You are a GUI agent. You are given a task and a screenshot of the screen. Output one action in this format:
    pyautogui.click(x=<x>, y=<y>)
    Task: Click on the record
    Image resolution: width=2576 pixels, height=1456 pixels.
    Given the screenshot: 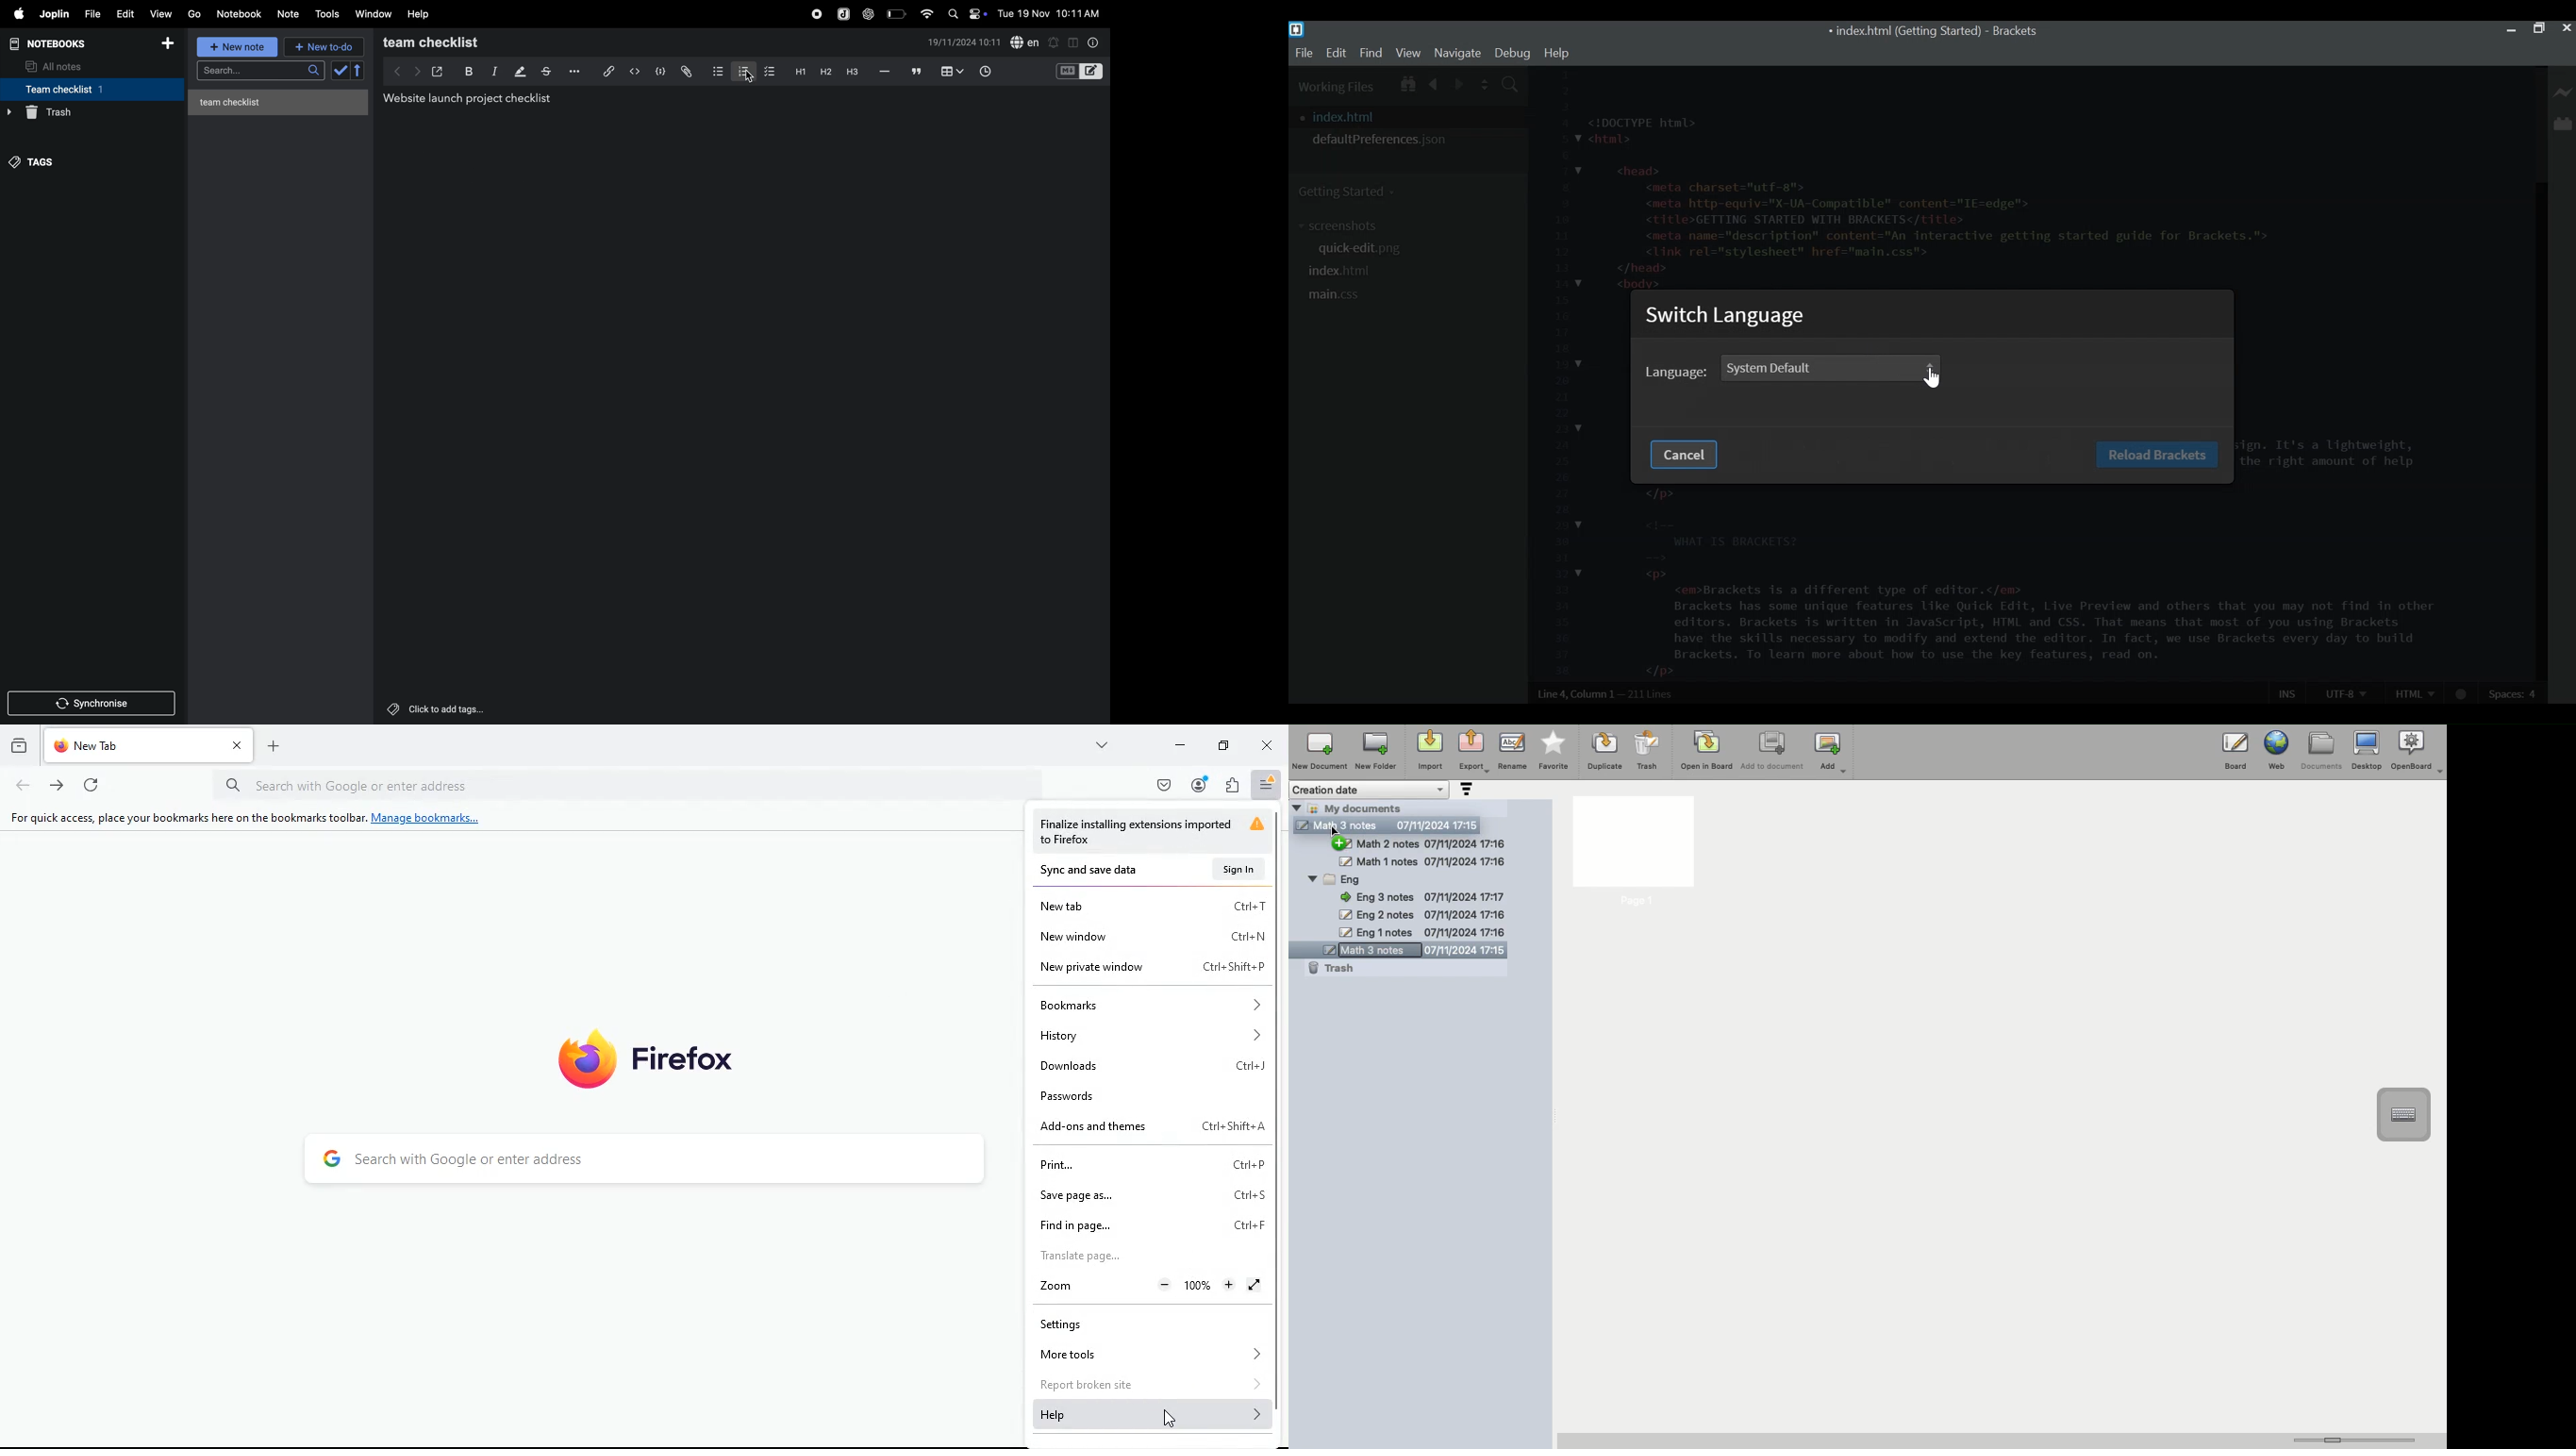 What is the action you would take?
    pyautogui.click(x=814, y=14)
    